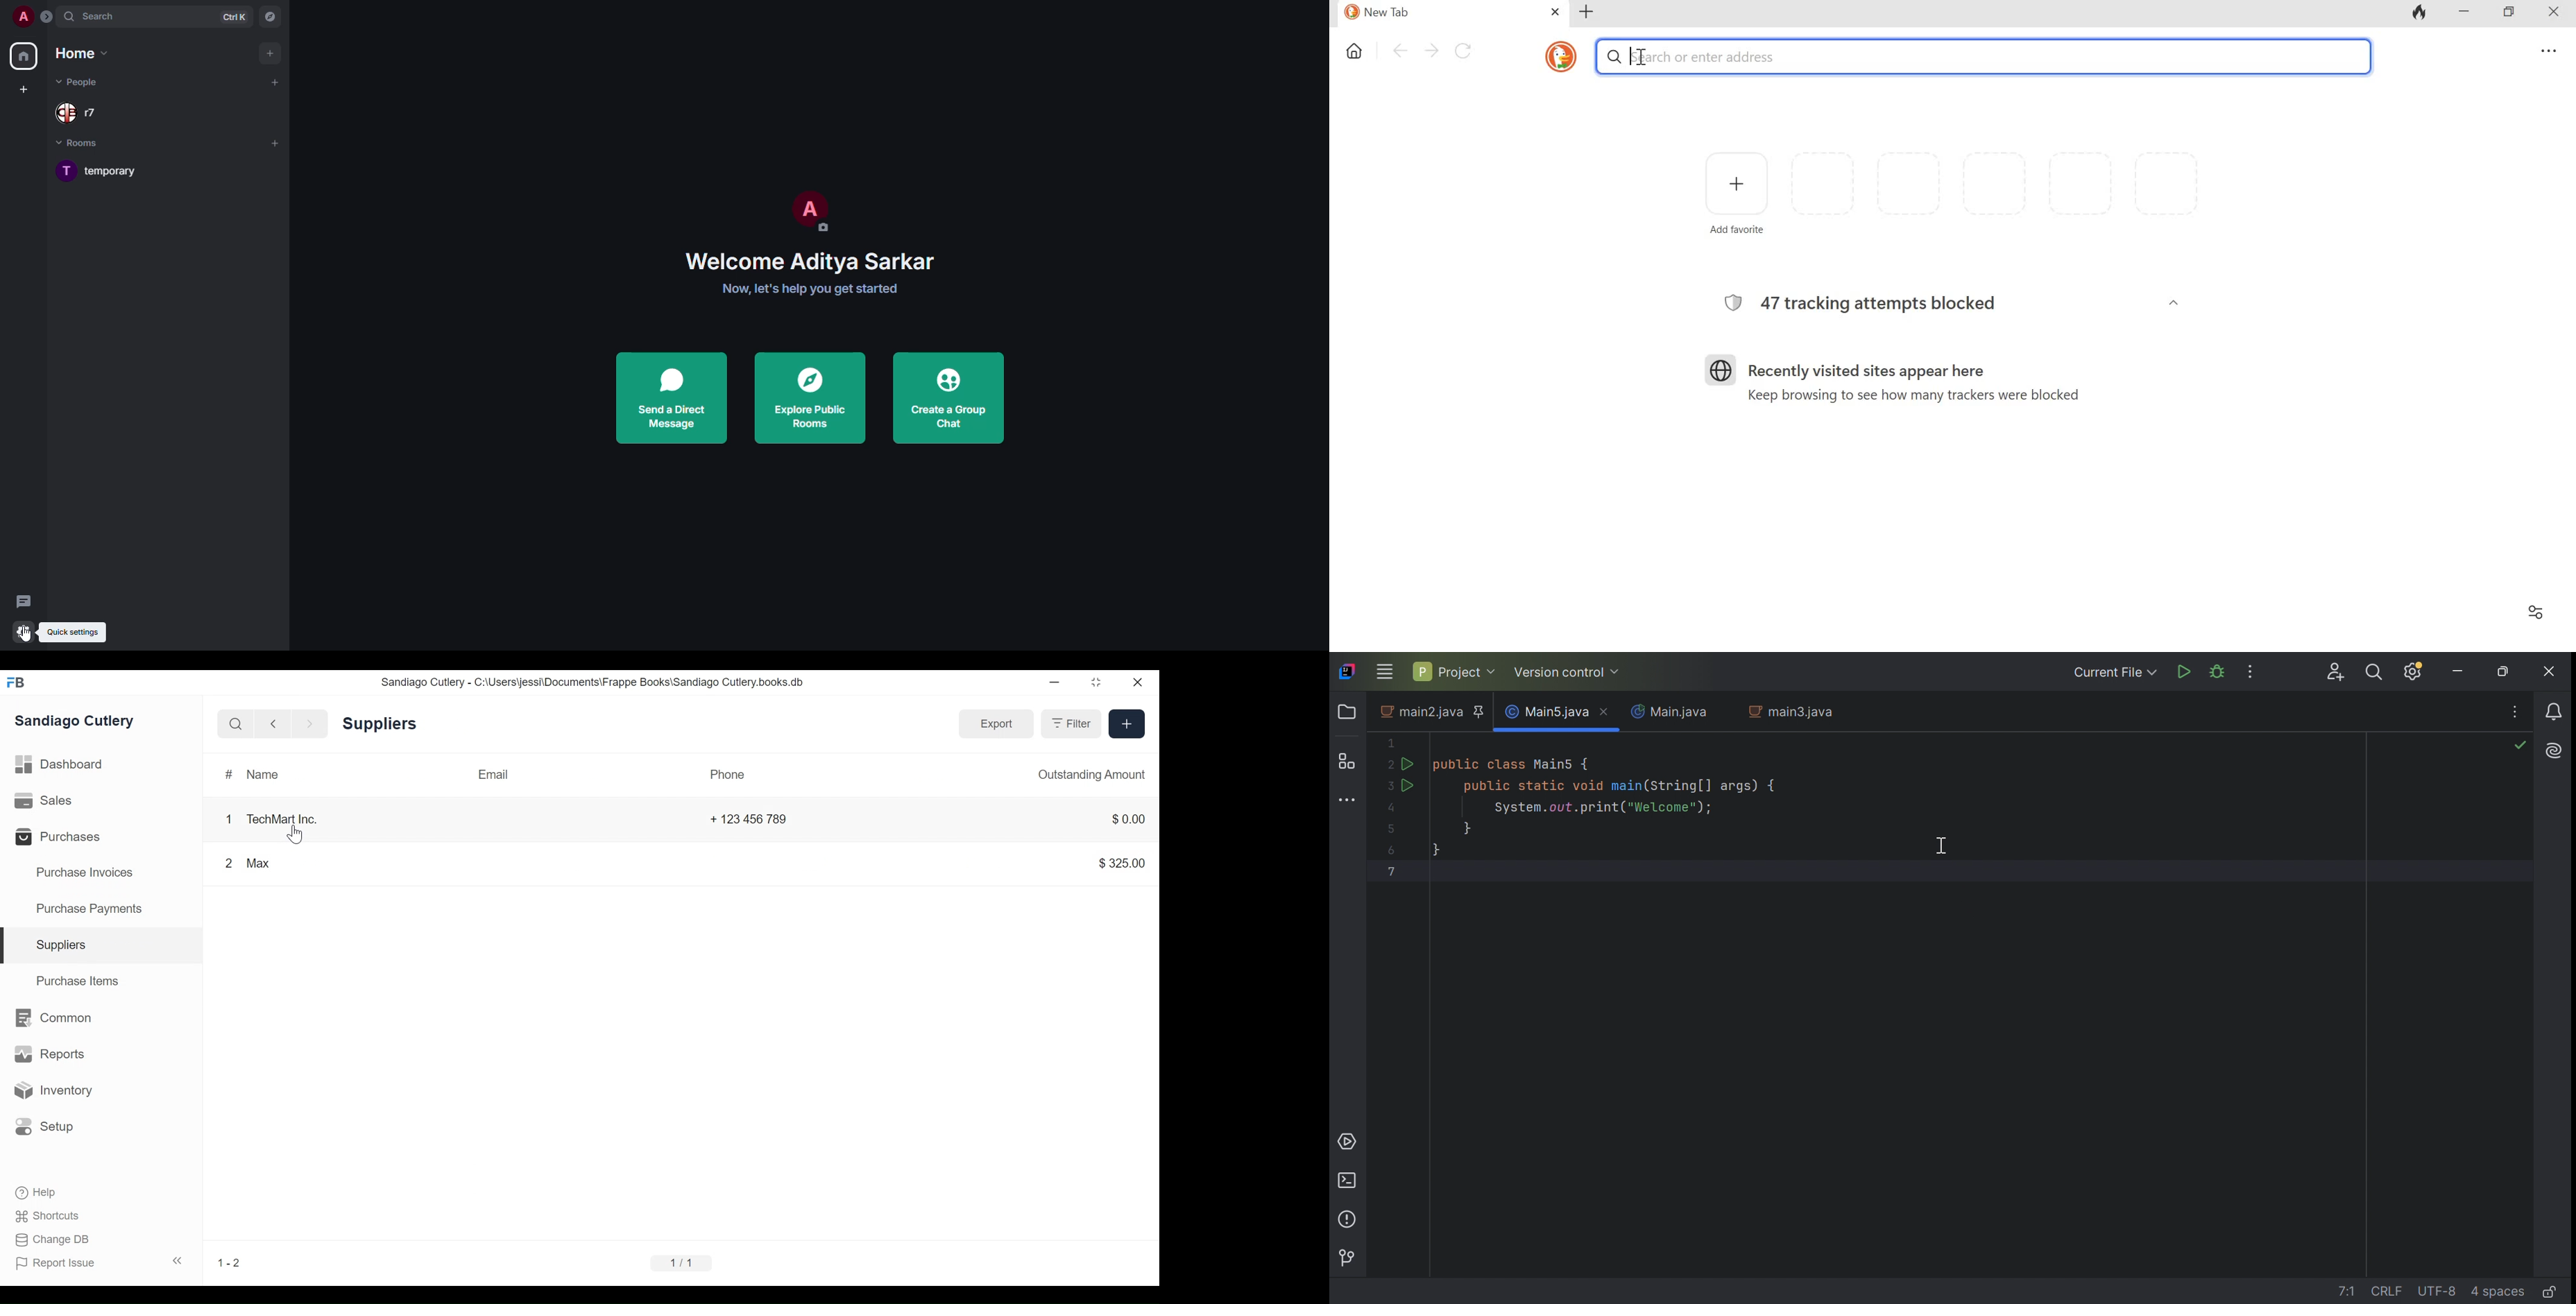 This screenshot has width=2576, height=1316. I want to click on [FP Report Issue, so click(59, 1267).